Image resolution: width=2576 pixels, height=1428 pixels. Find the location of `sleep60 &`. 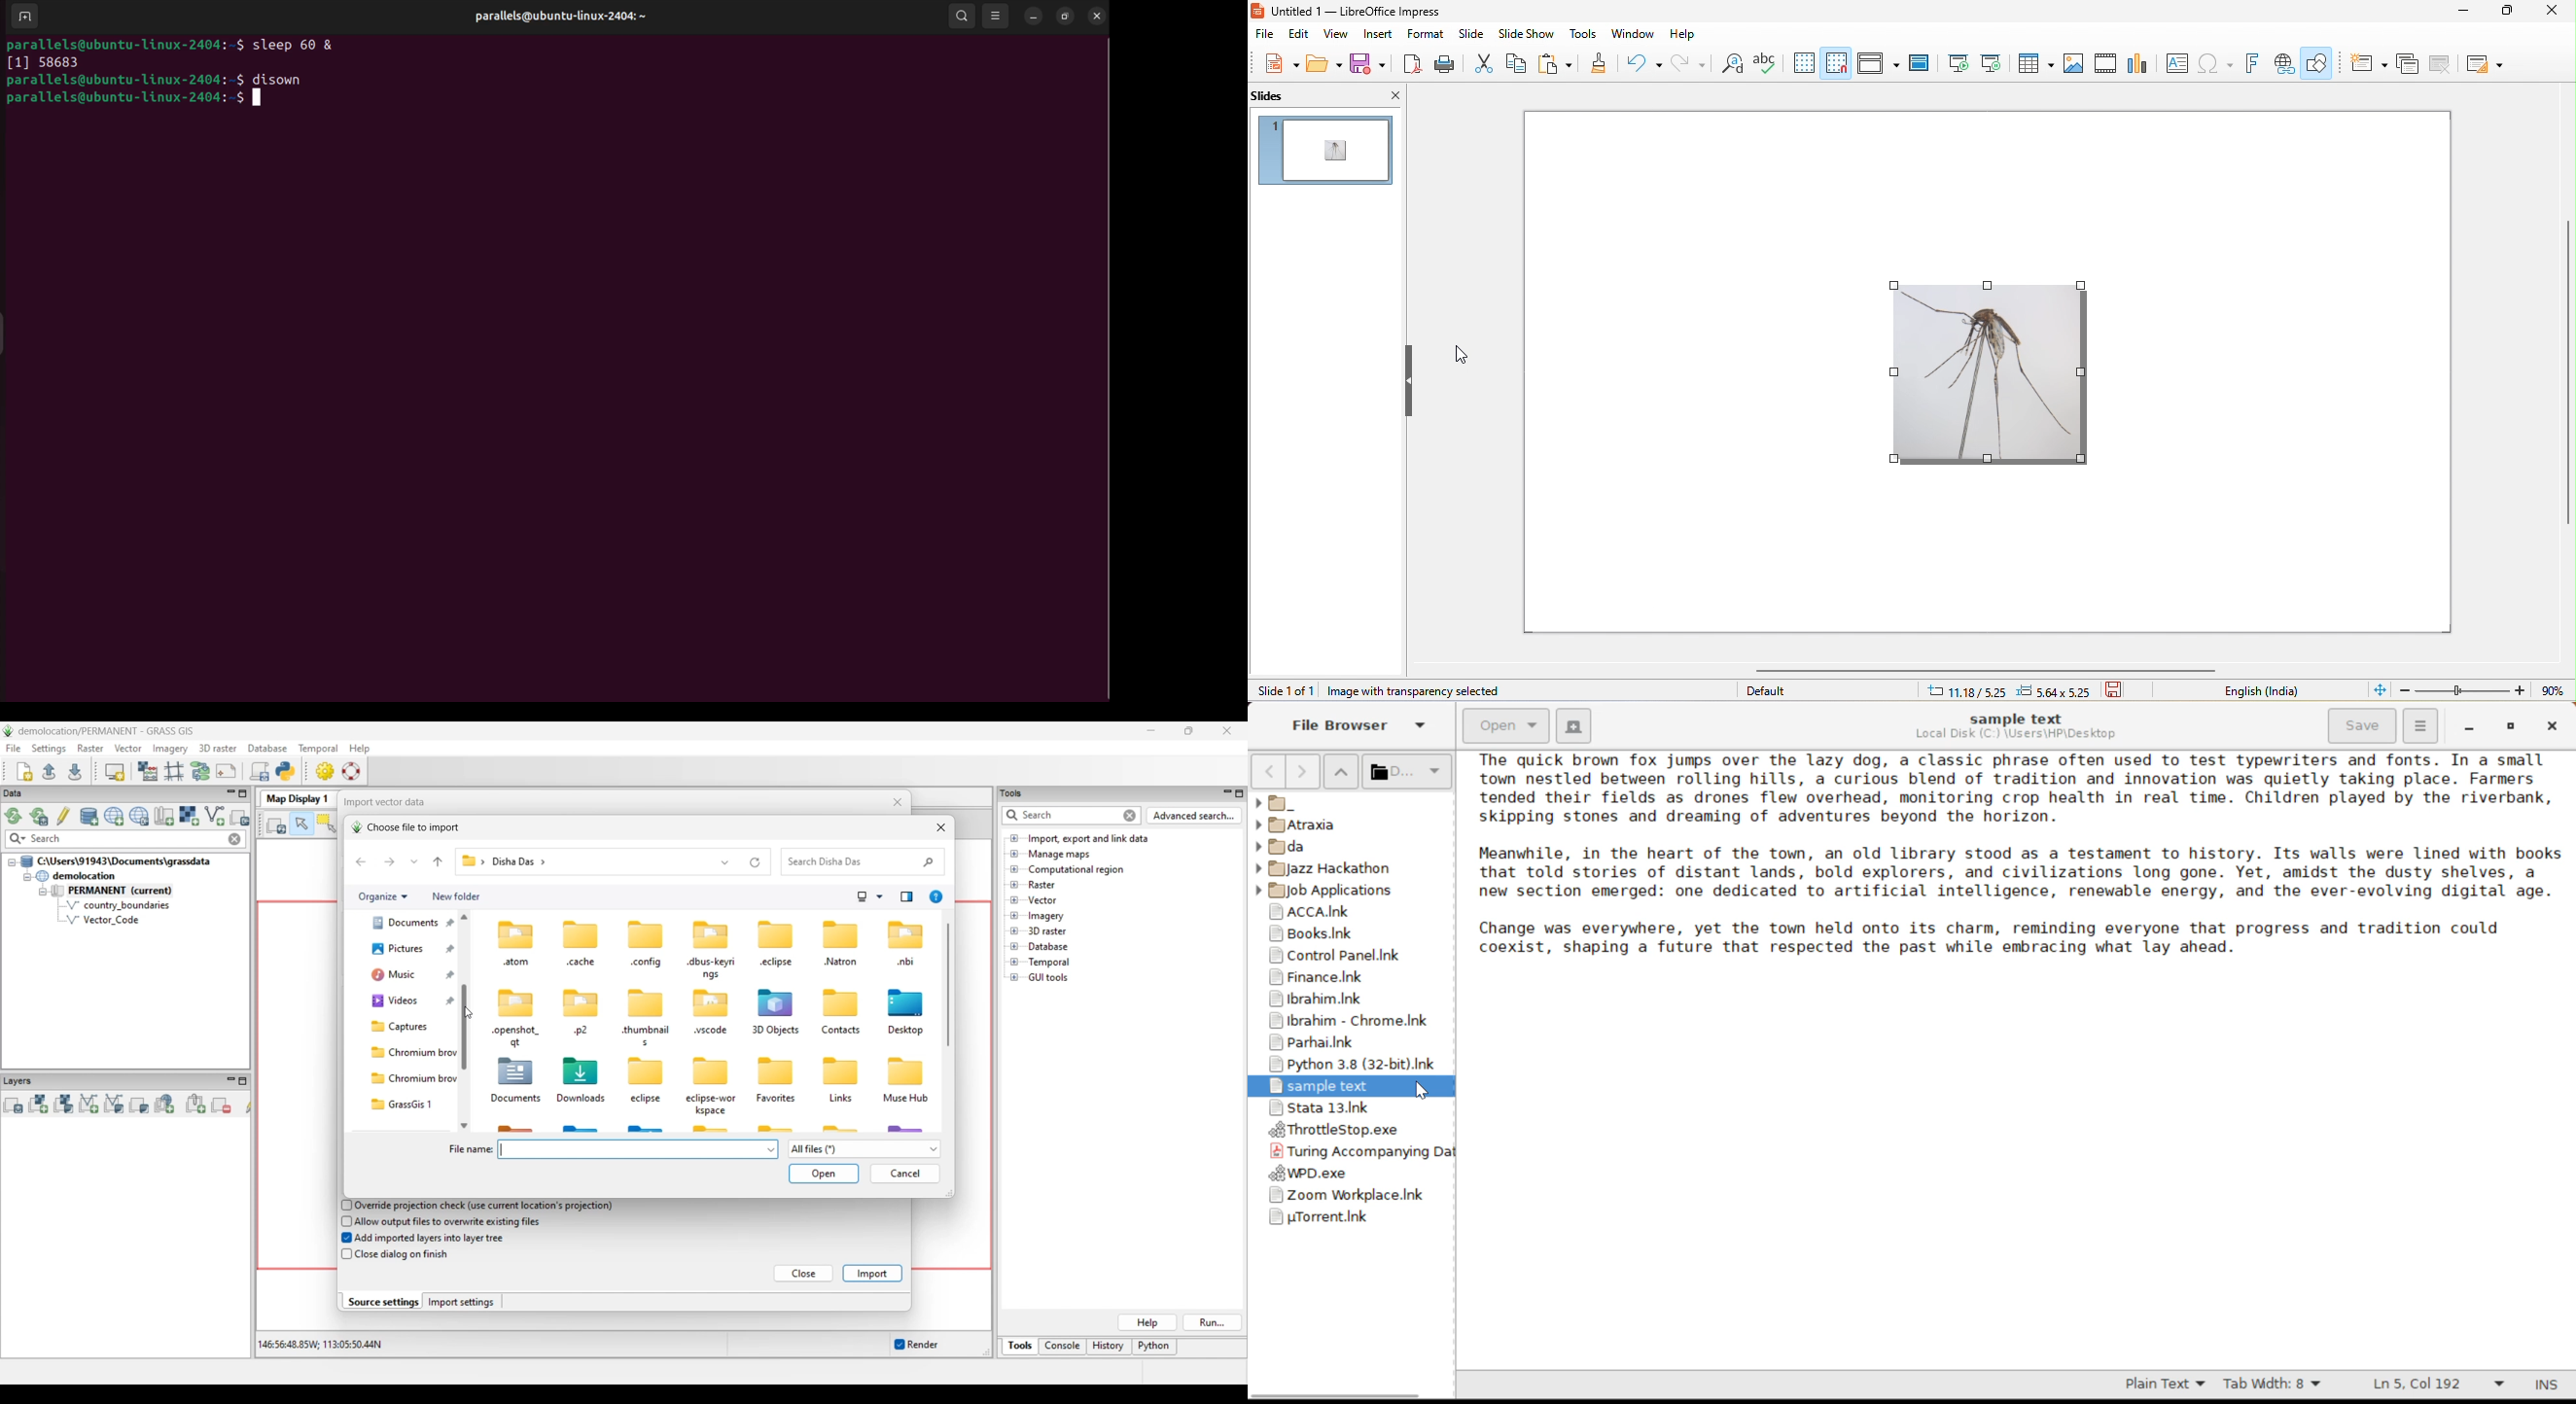

sleep60 & is located at coordinates (301, 44).